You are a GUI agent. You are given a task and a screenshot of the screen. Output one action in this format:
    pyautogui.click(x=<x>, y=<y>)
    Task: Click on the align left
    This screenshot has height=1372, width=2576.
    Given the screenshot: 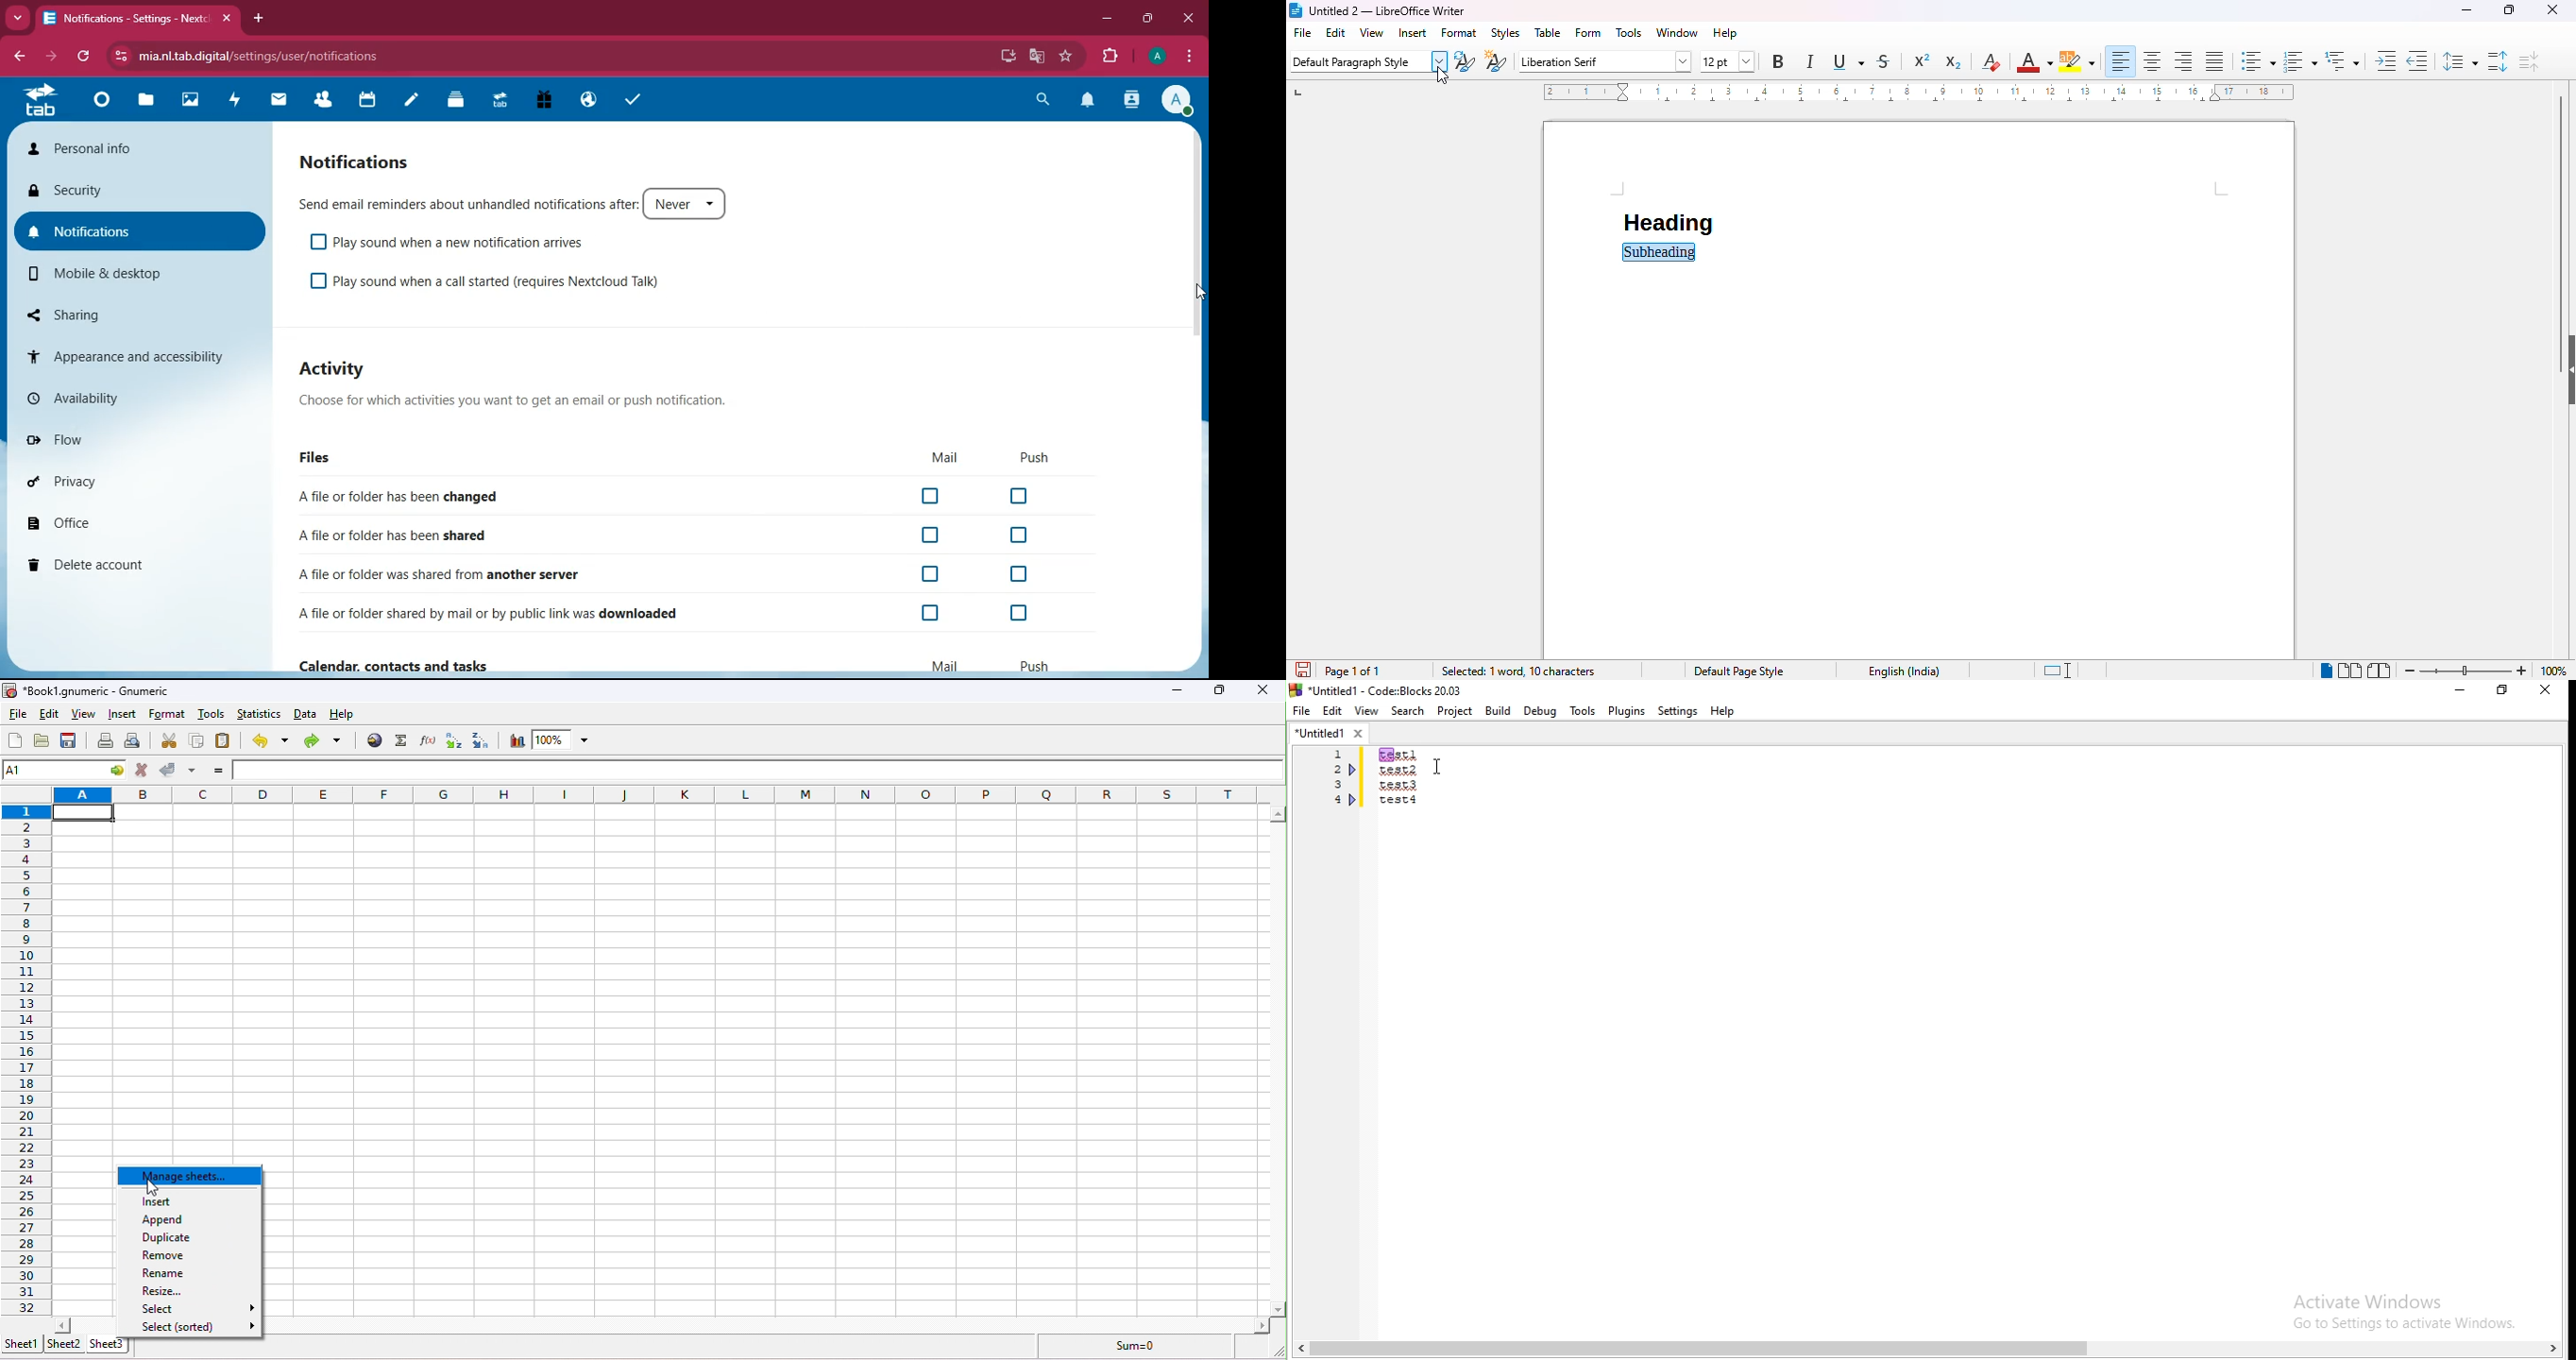 What is the action you would take?
    pyautogui.click(x=2121, y=61)
    